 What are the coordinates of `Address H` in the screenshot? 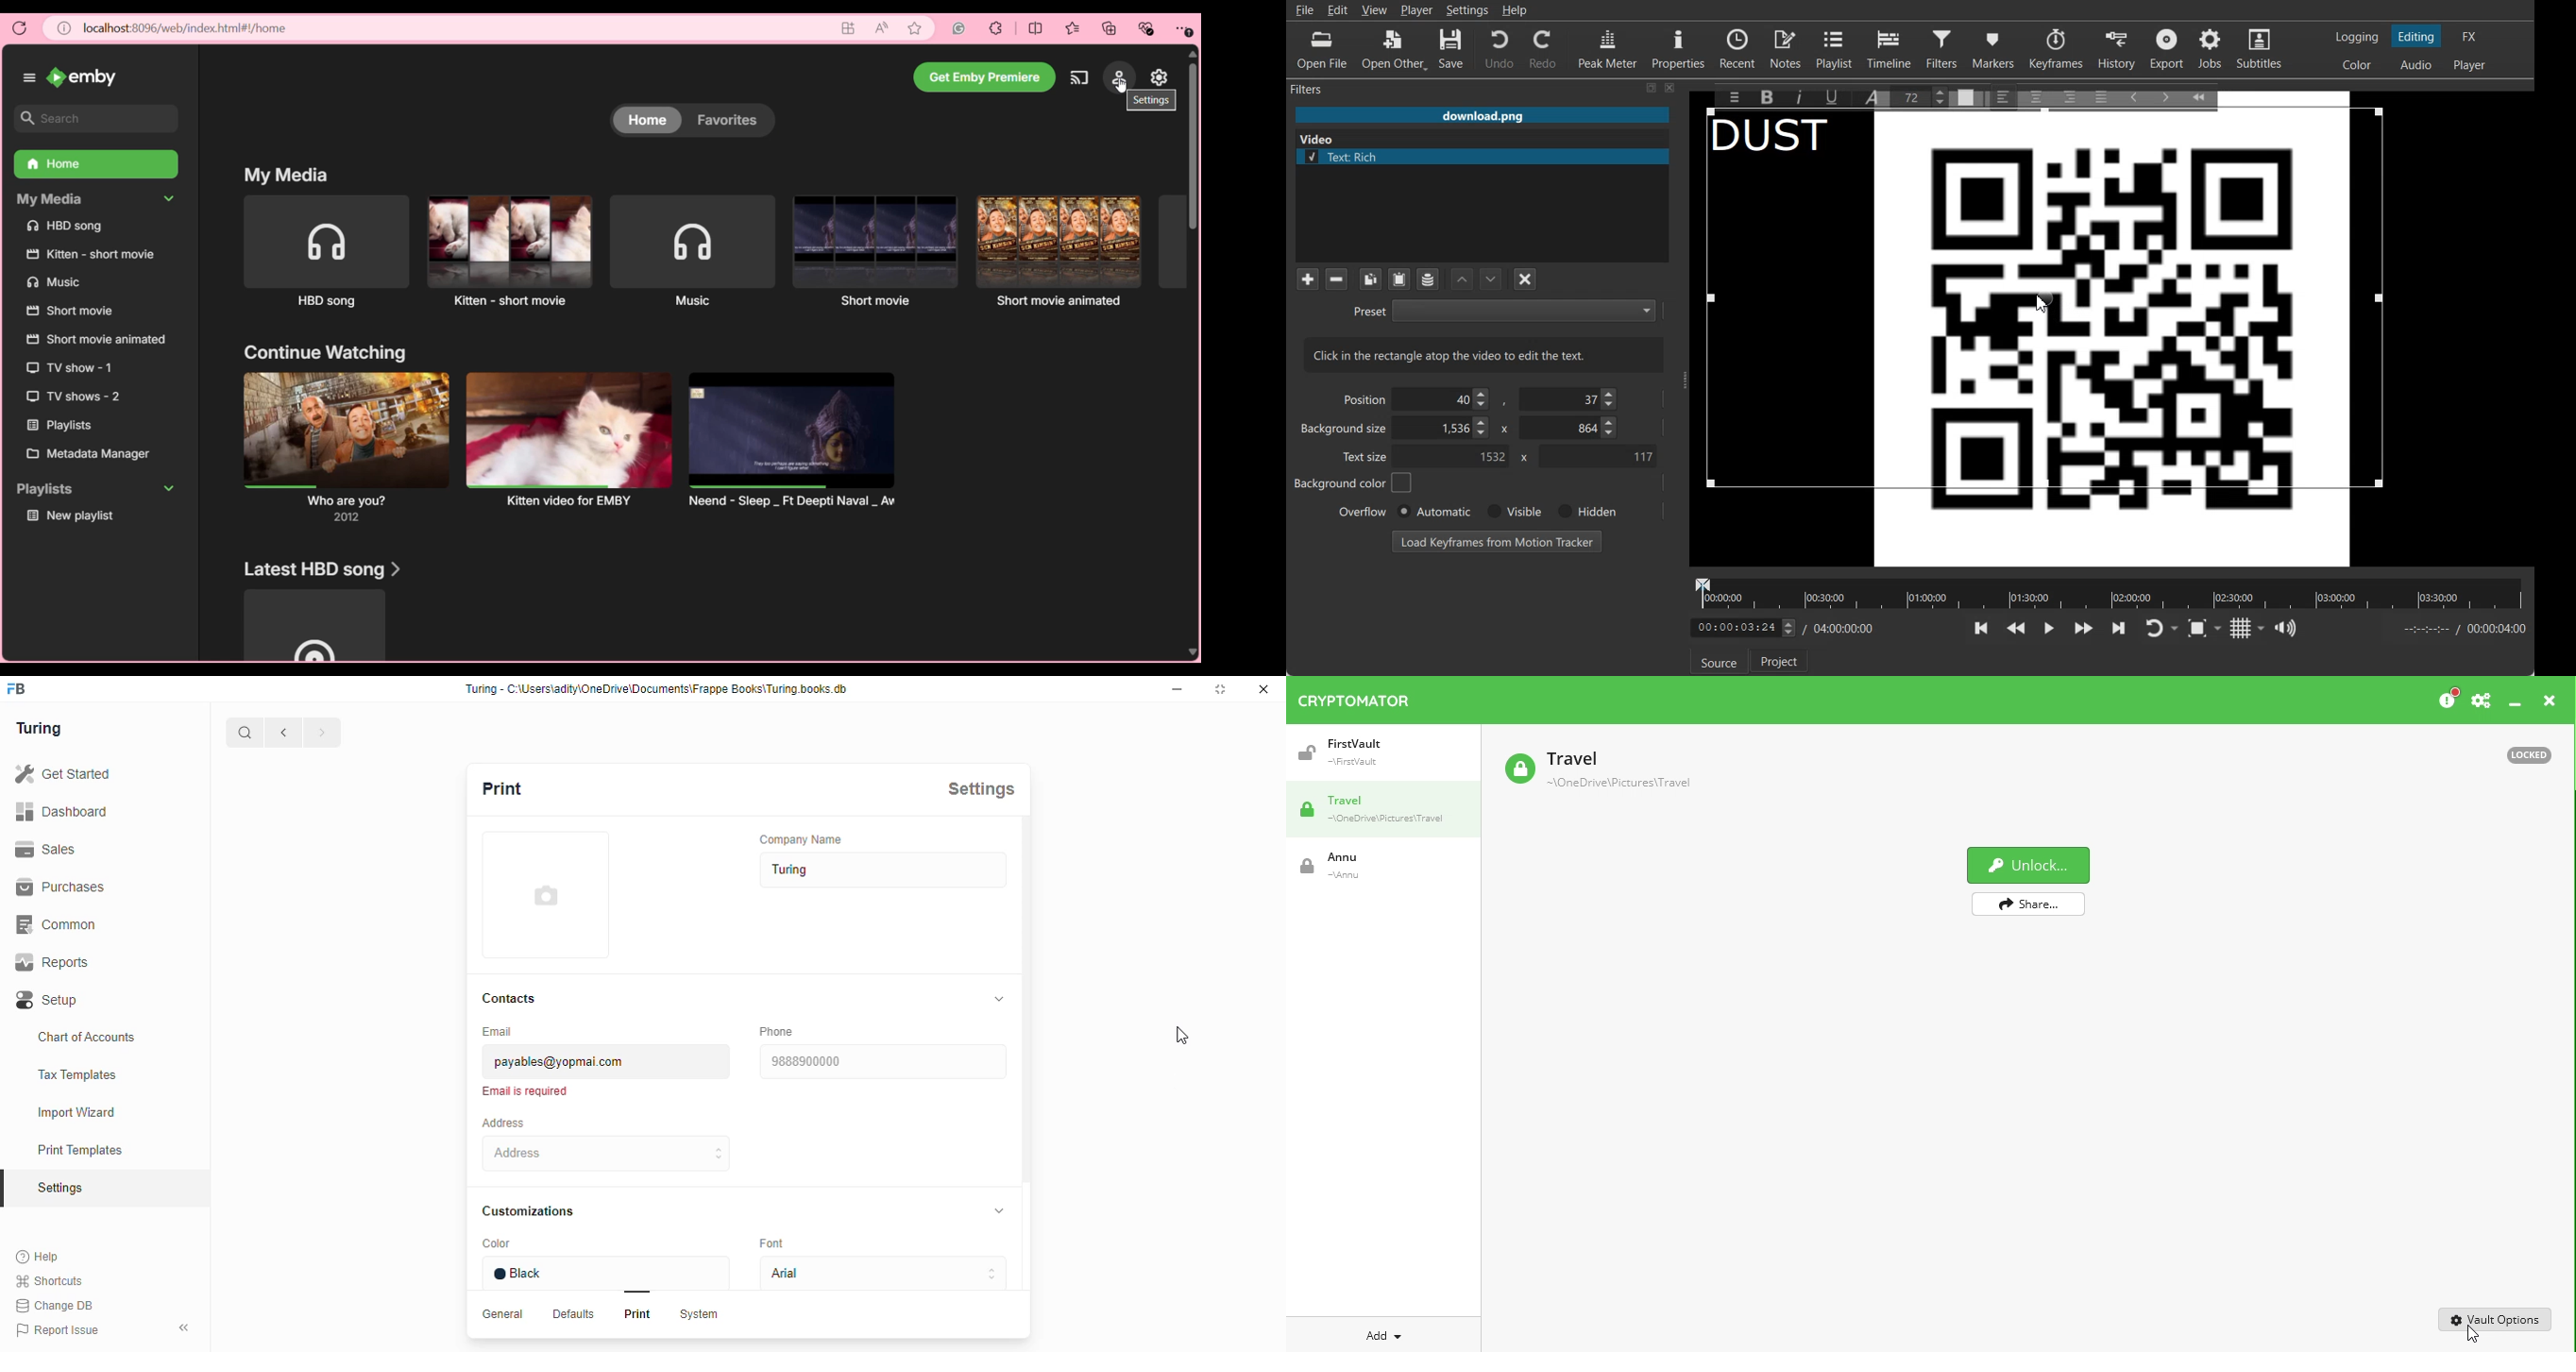 It's located at (633, 1152).